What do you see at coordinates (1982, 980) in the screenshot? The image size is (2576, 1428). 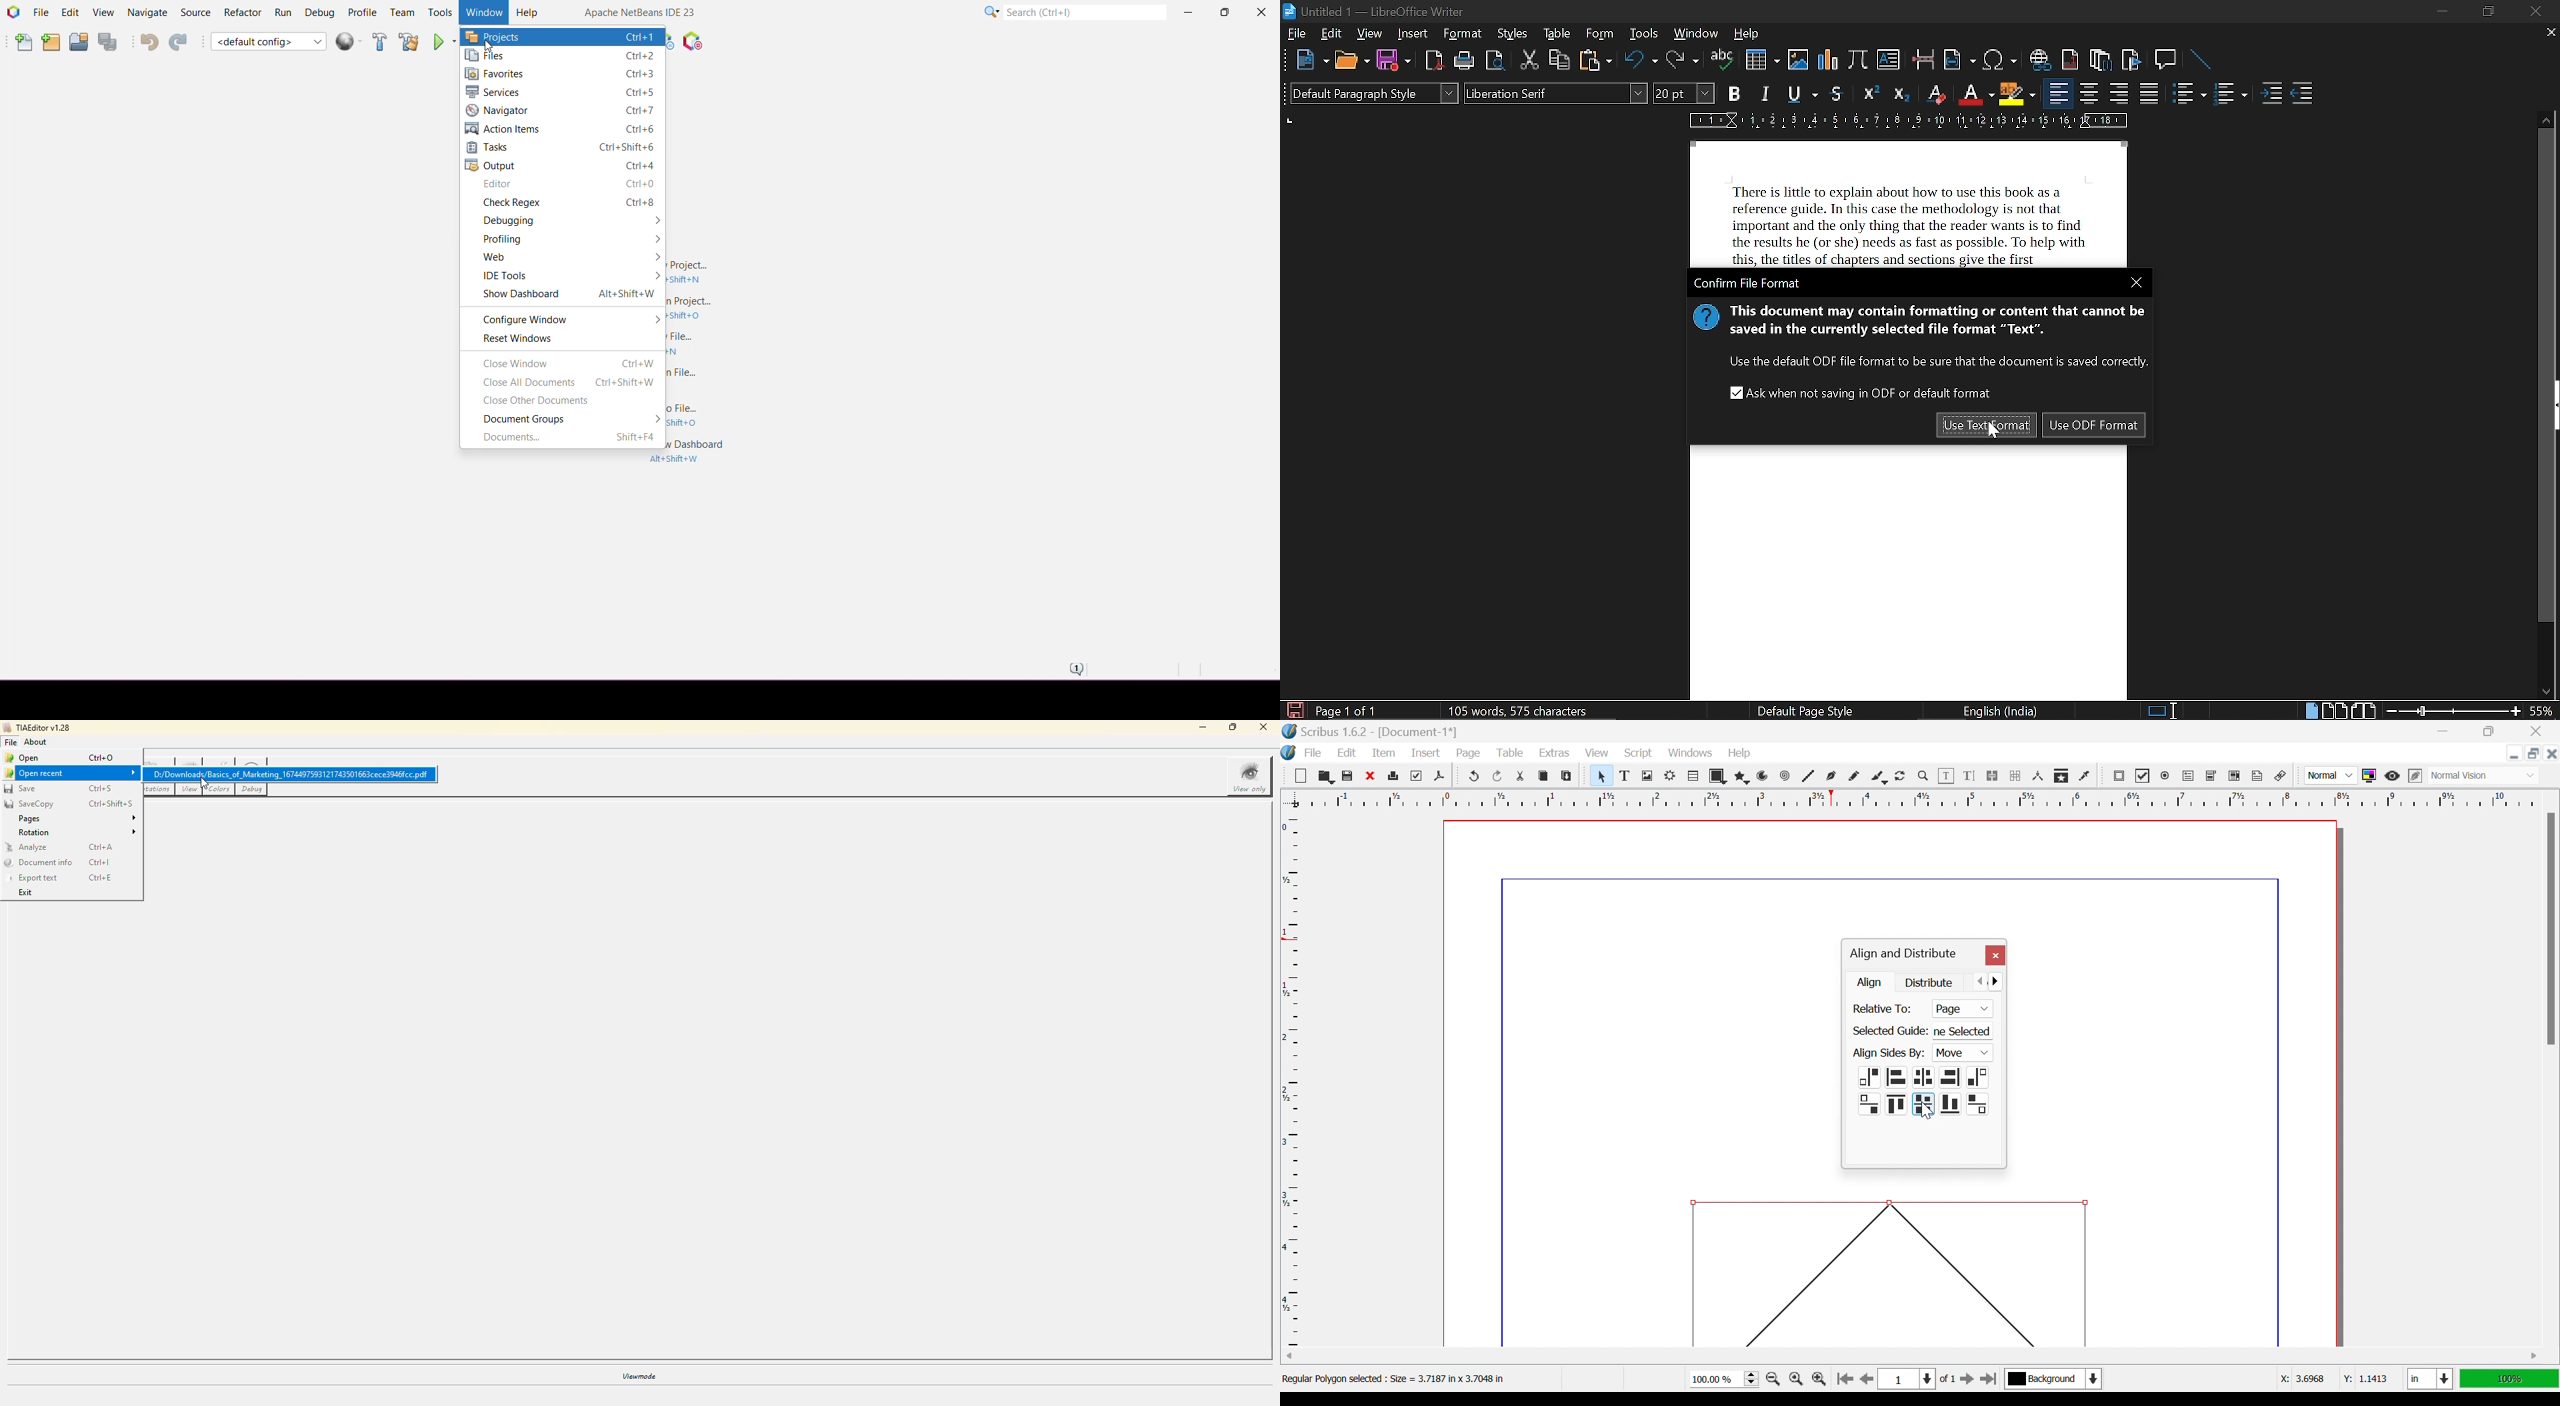 I see `Previous` at bounding box center [1982, 980].